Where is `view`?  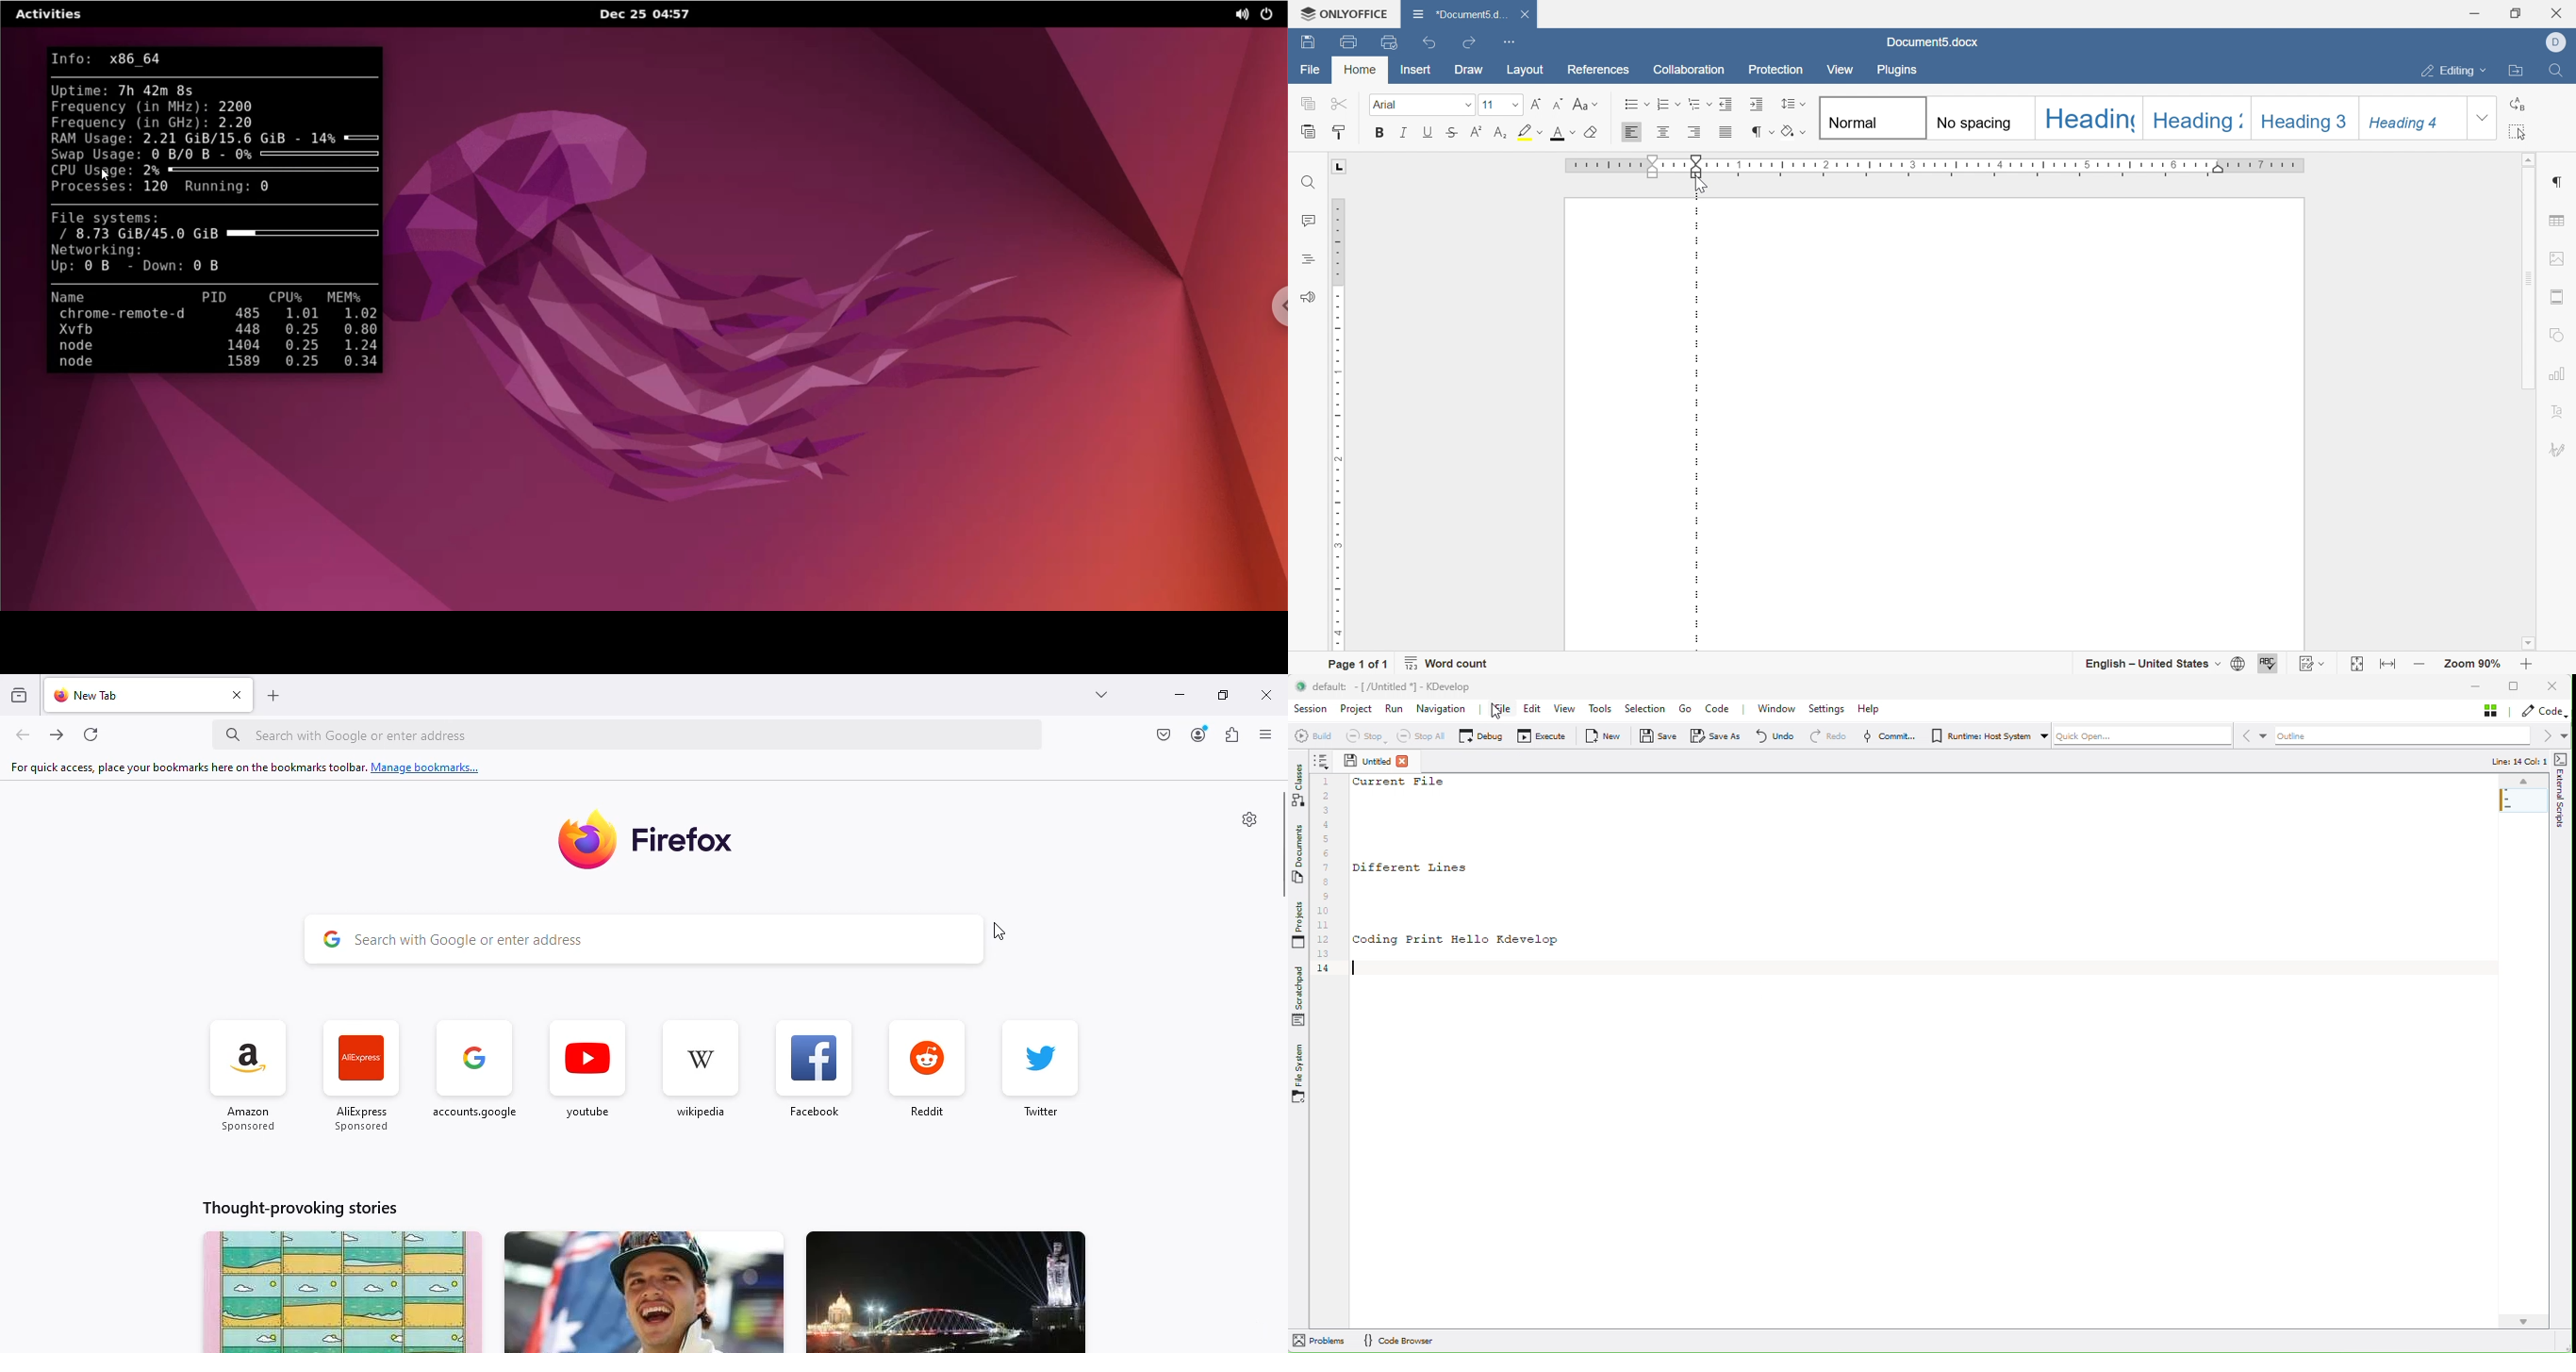
view is located at coordinates (1842, 70).